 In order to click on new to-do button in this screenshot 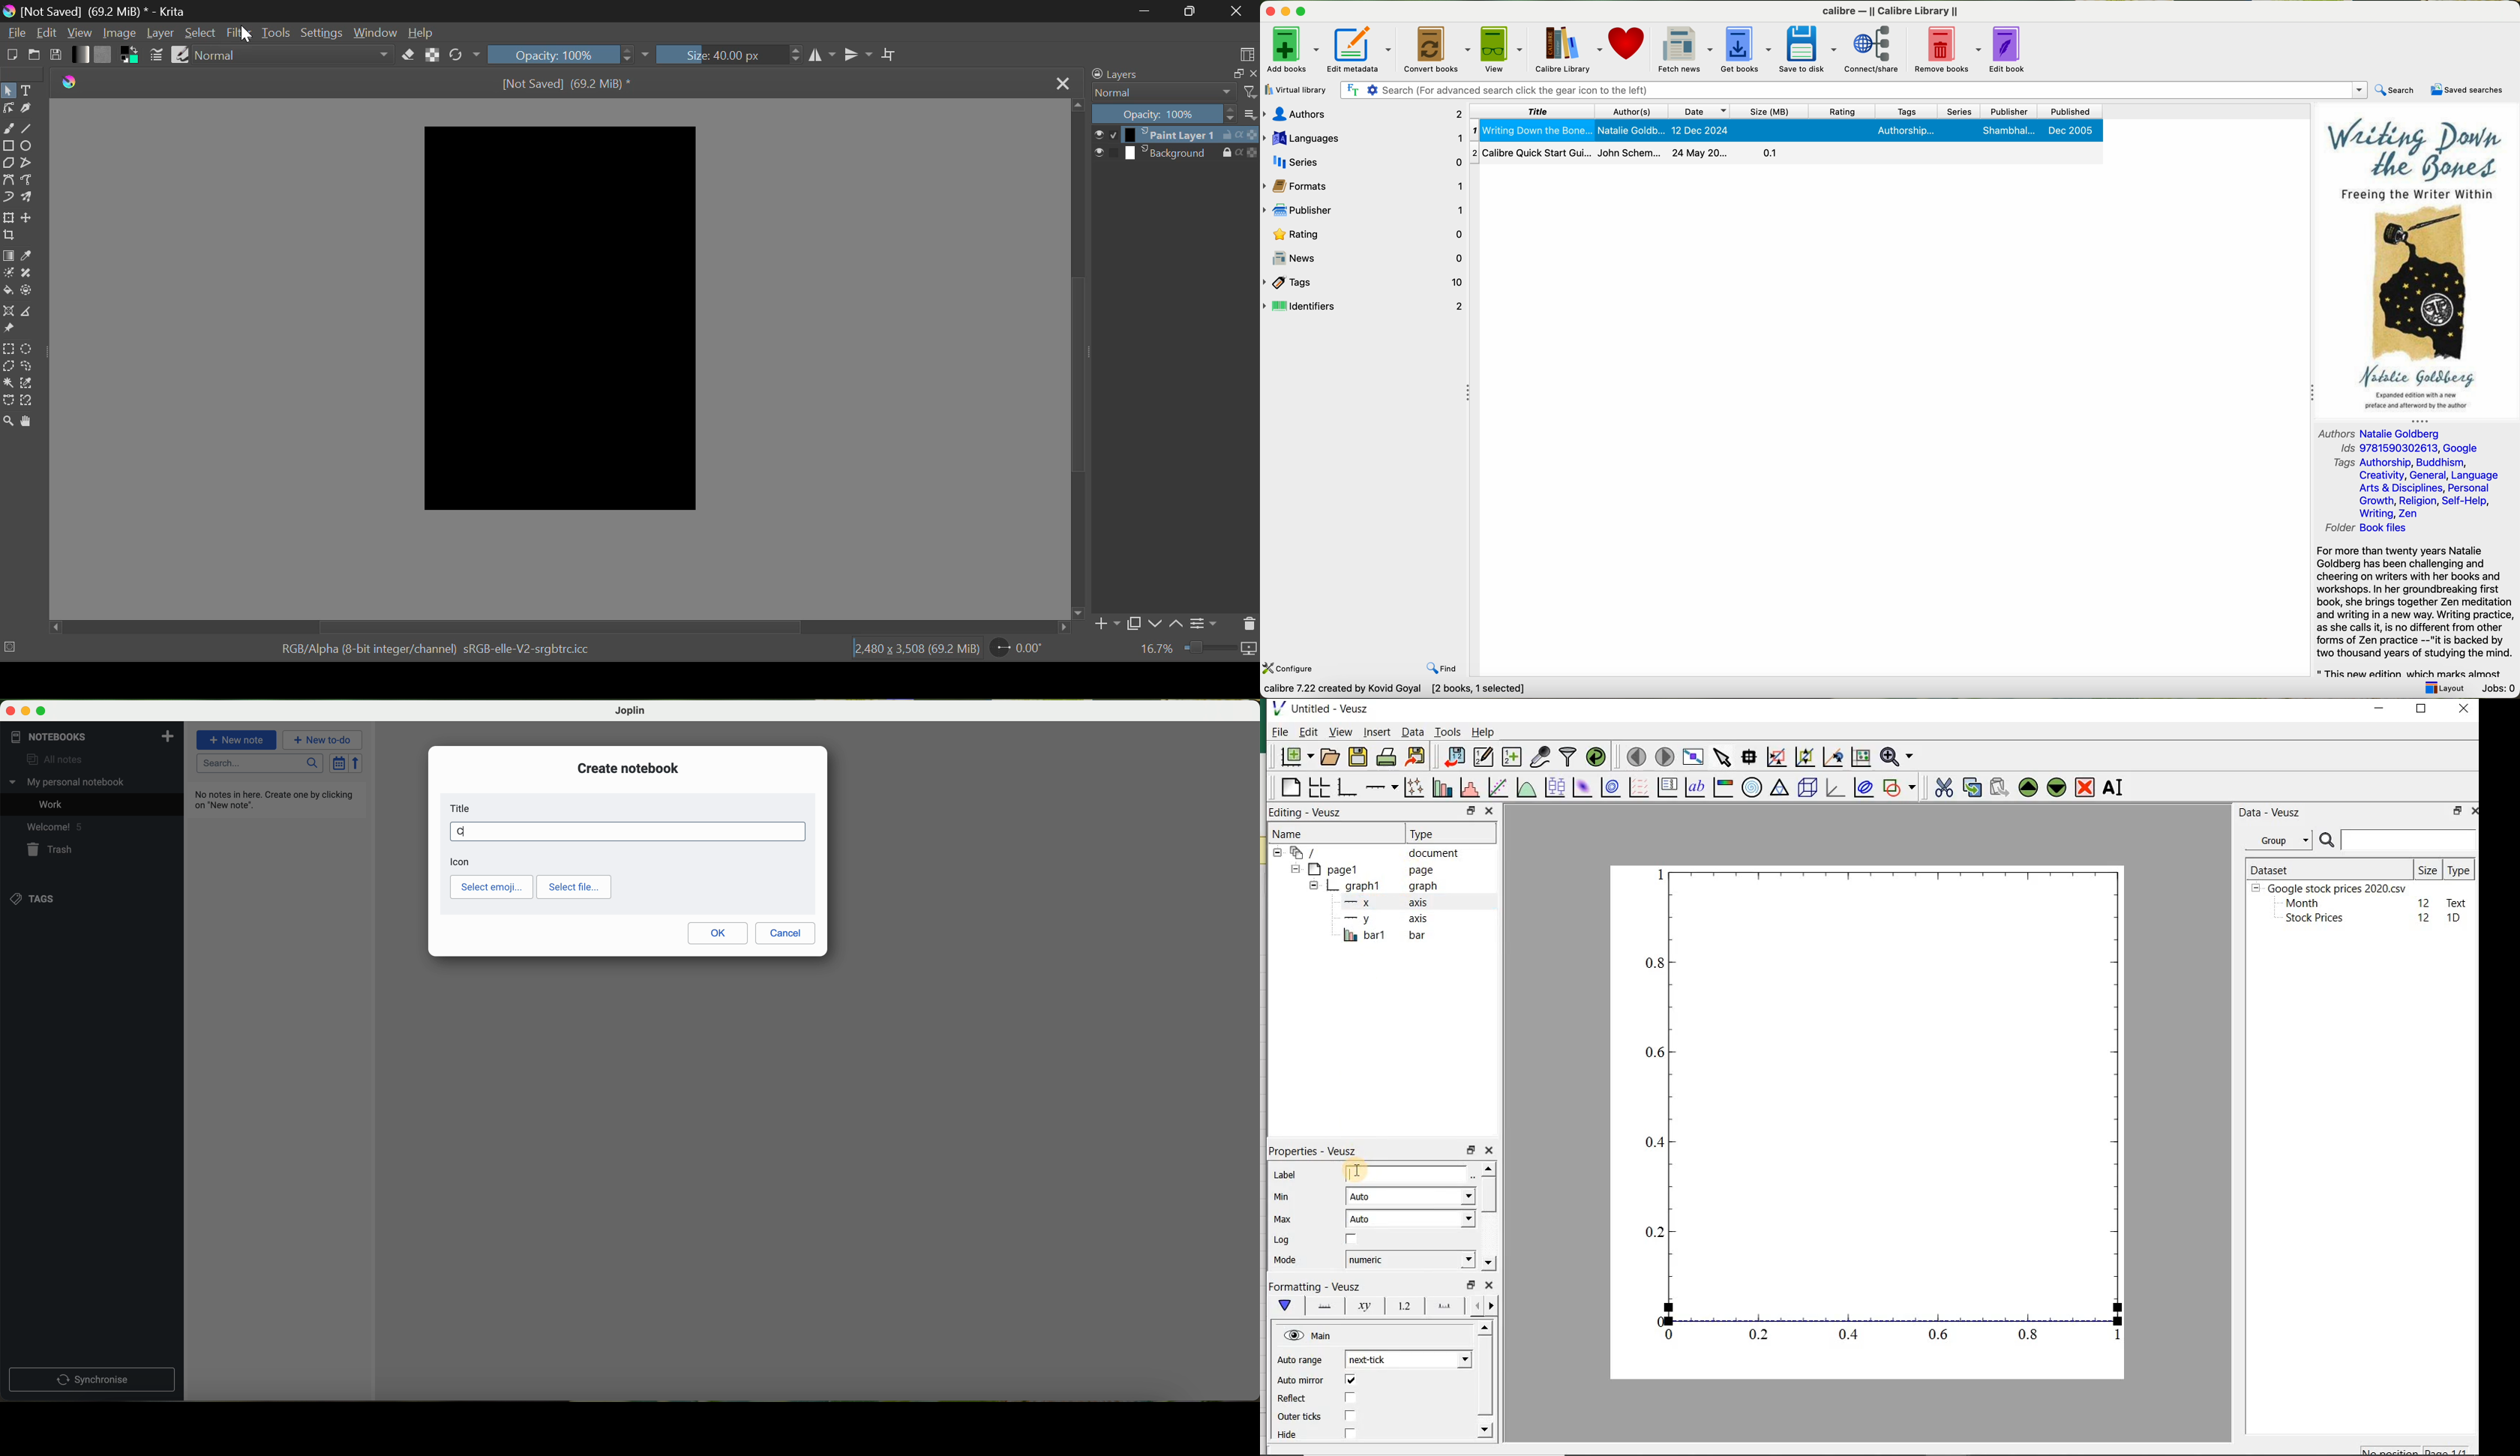, I will do `click(324, 740)`.